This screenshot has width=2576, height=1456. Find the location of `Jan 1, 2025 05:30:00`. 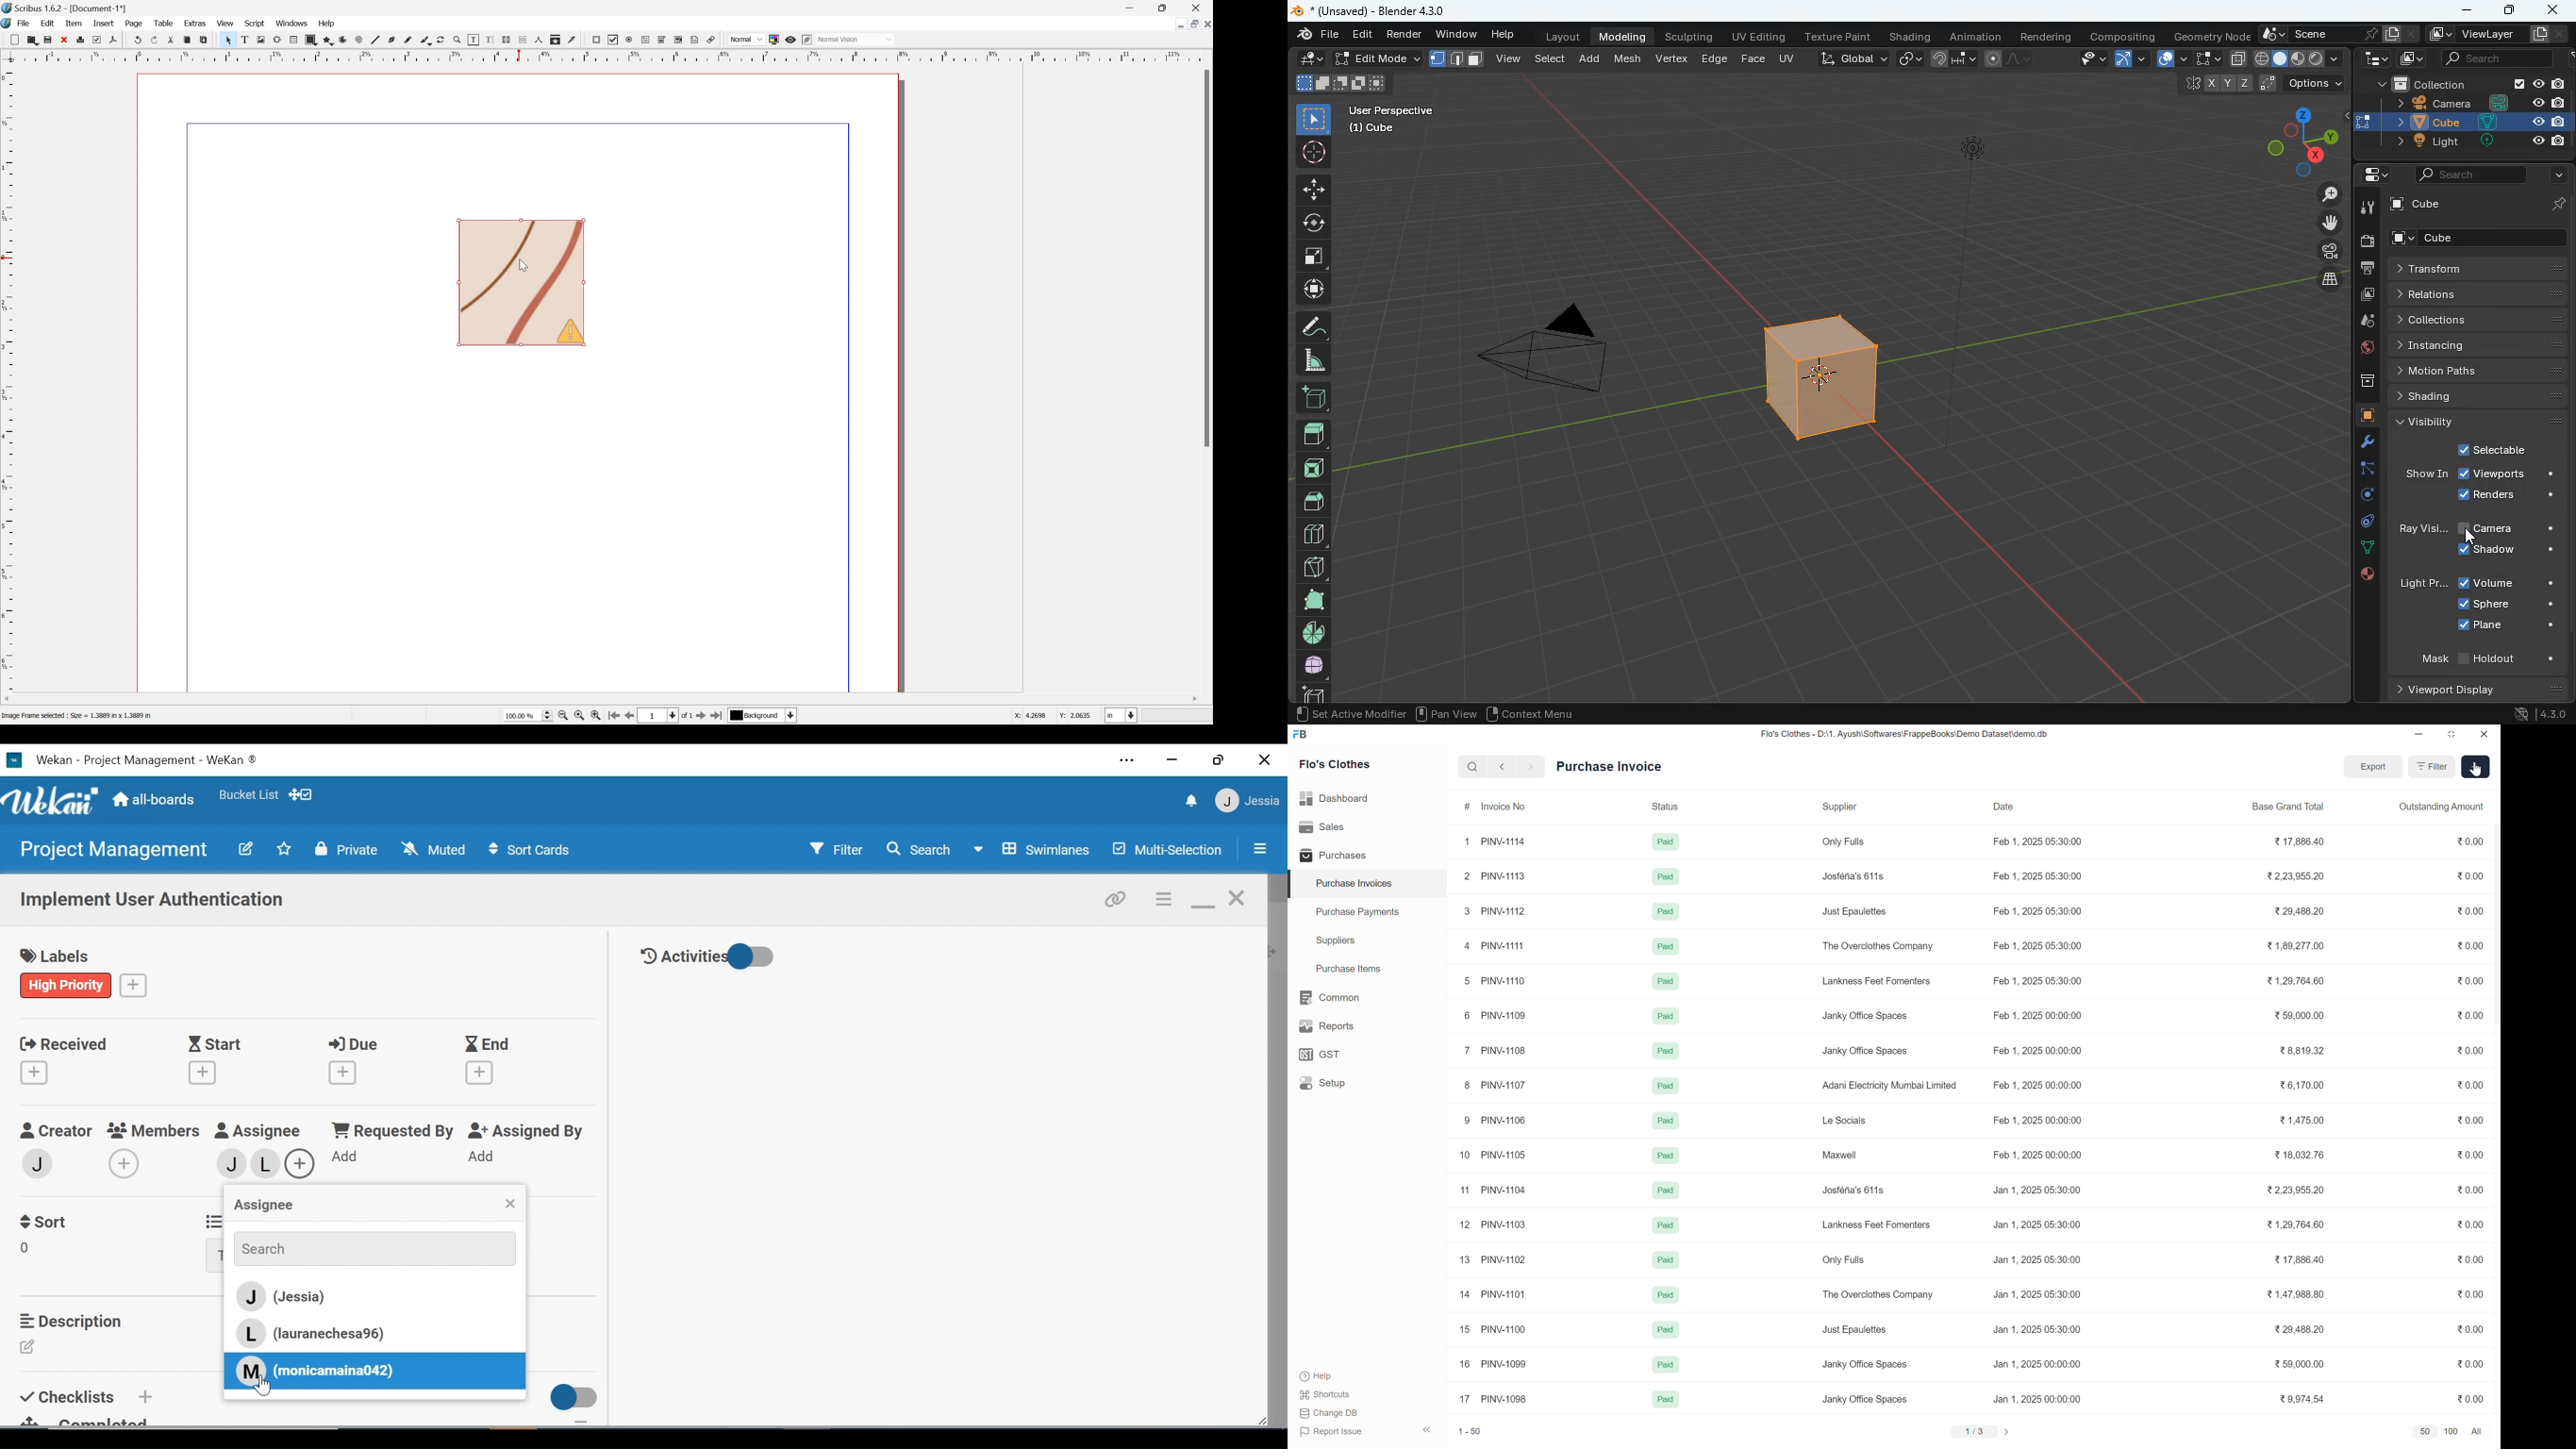

Jan 1, 2025 05:30:00 is located at coordinates (2038, 1190).